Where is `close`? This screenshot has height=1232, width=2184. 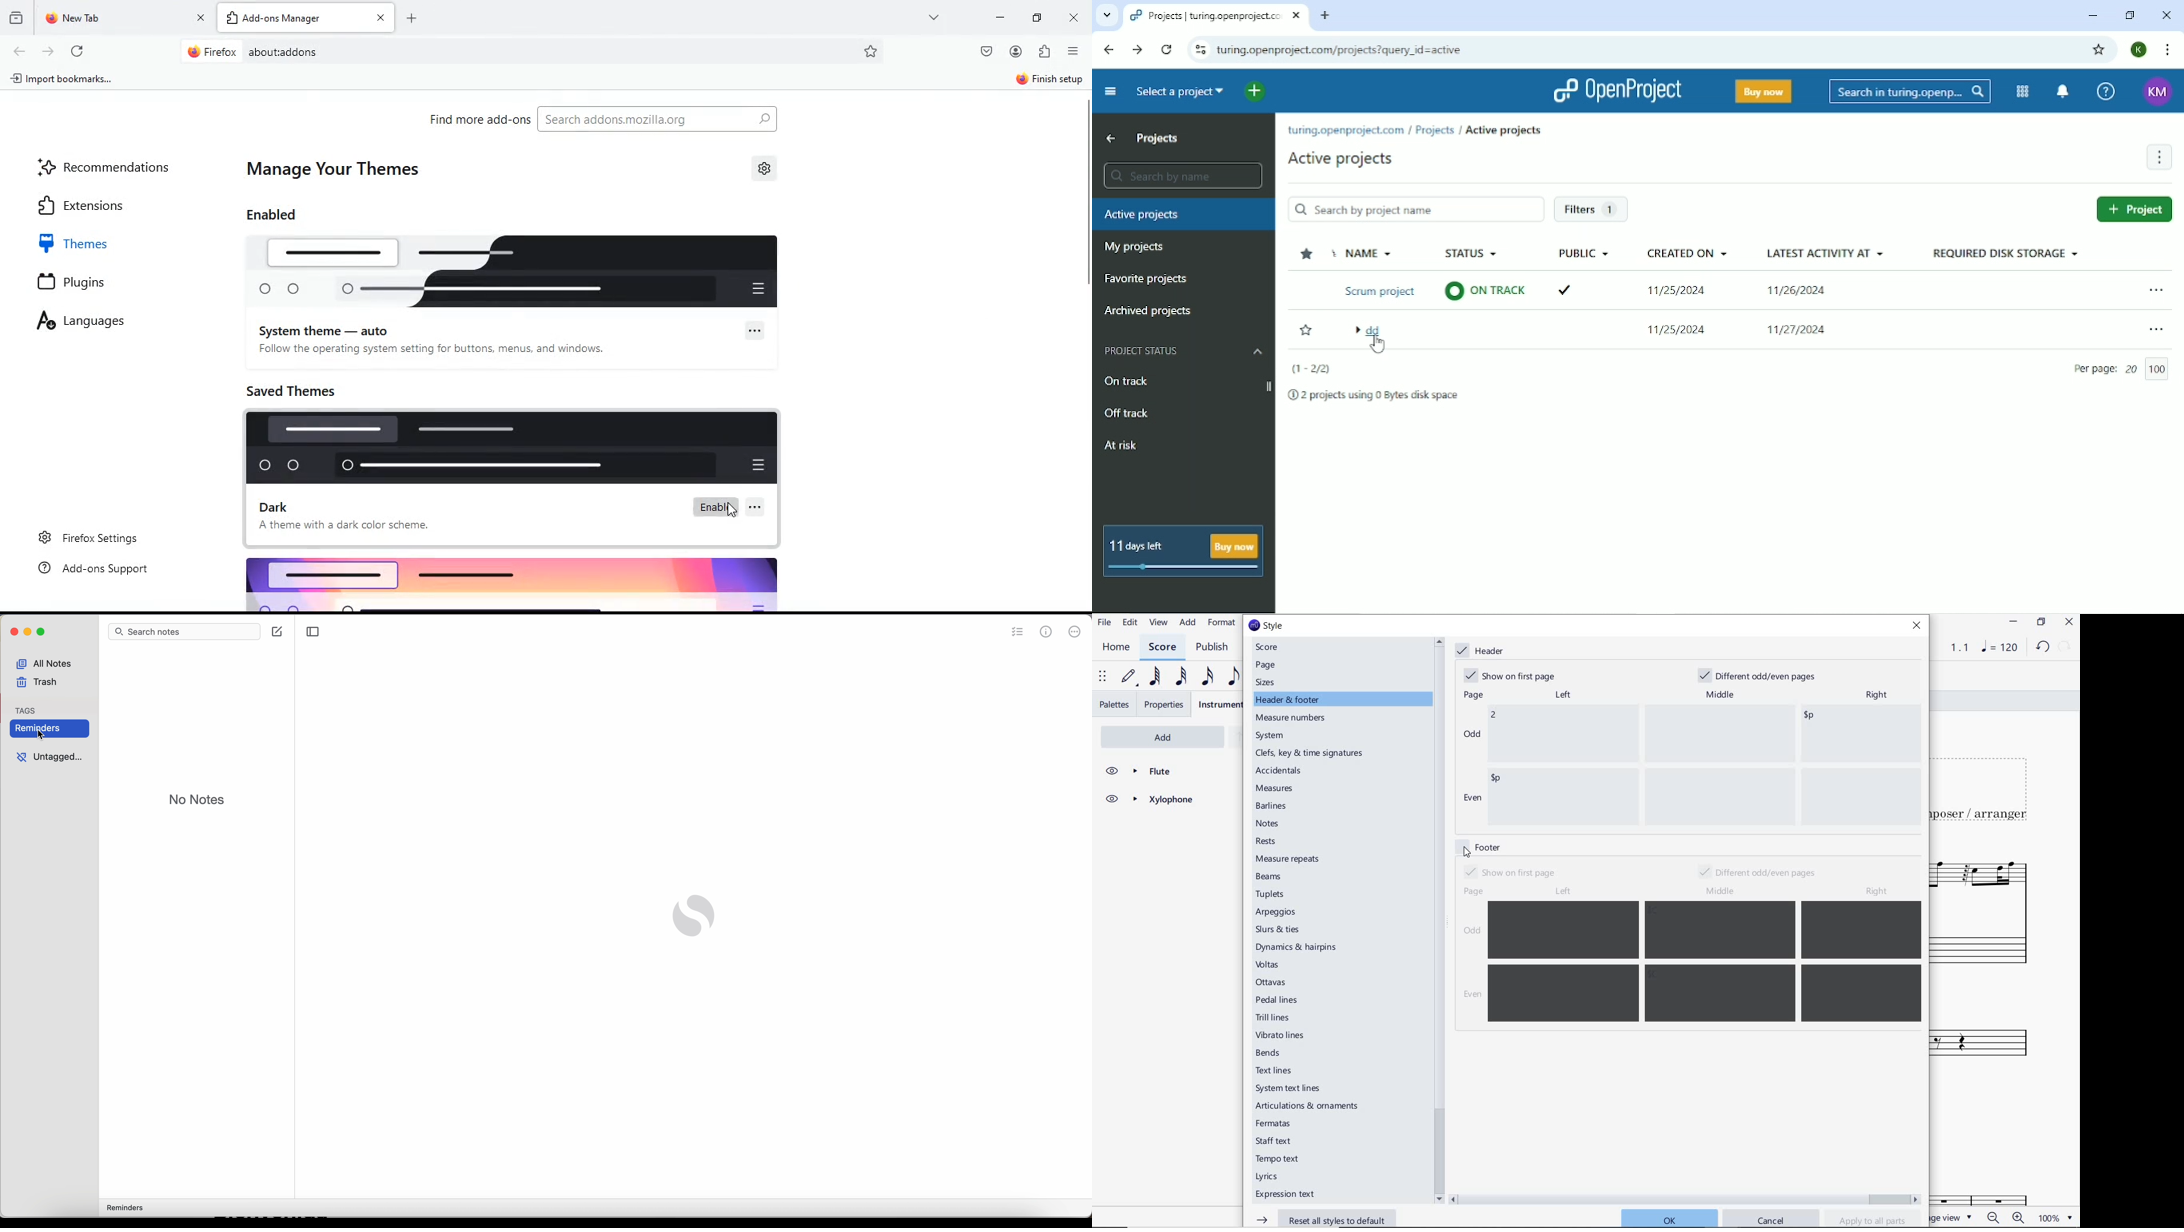
close is located at coordinates (1074, 18).